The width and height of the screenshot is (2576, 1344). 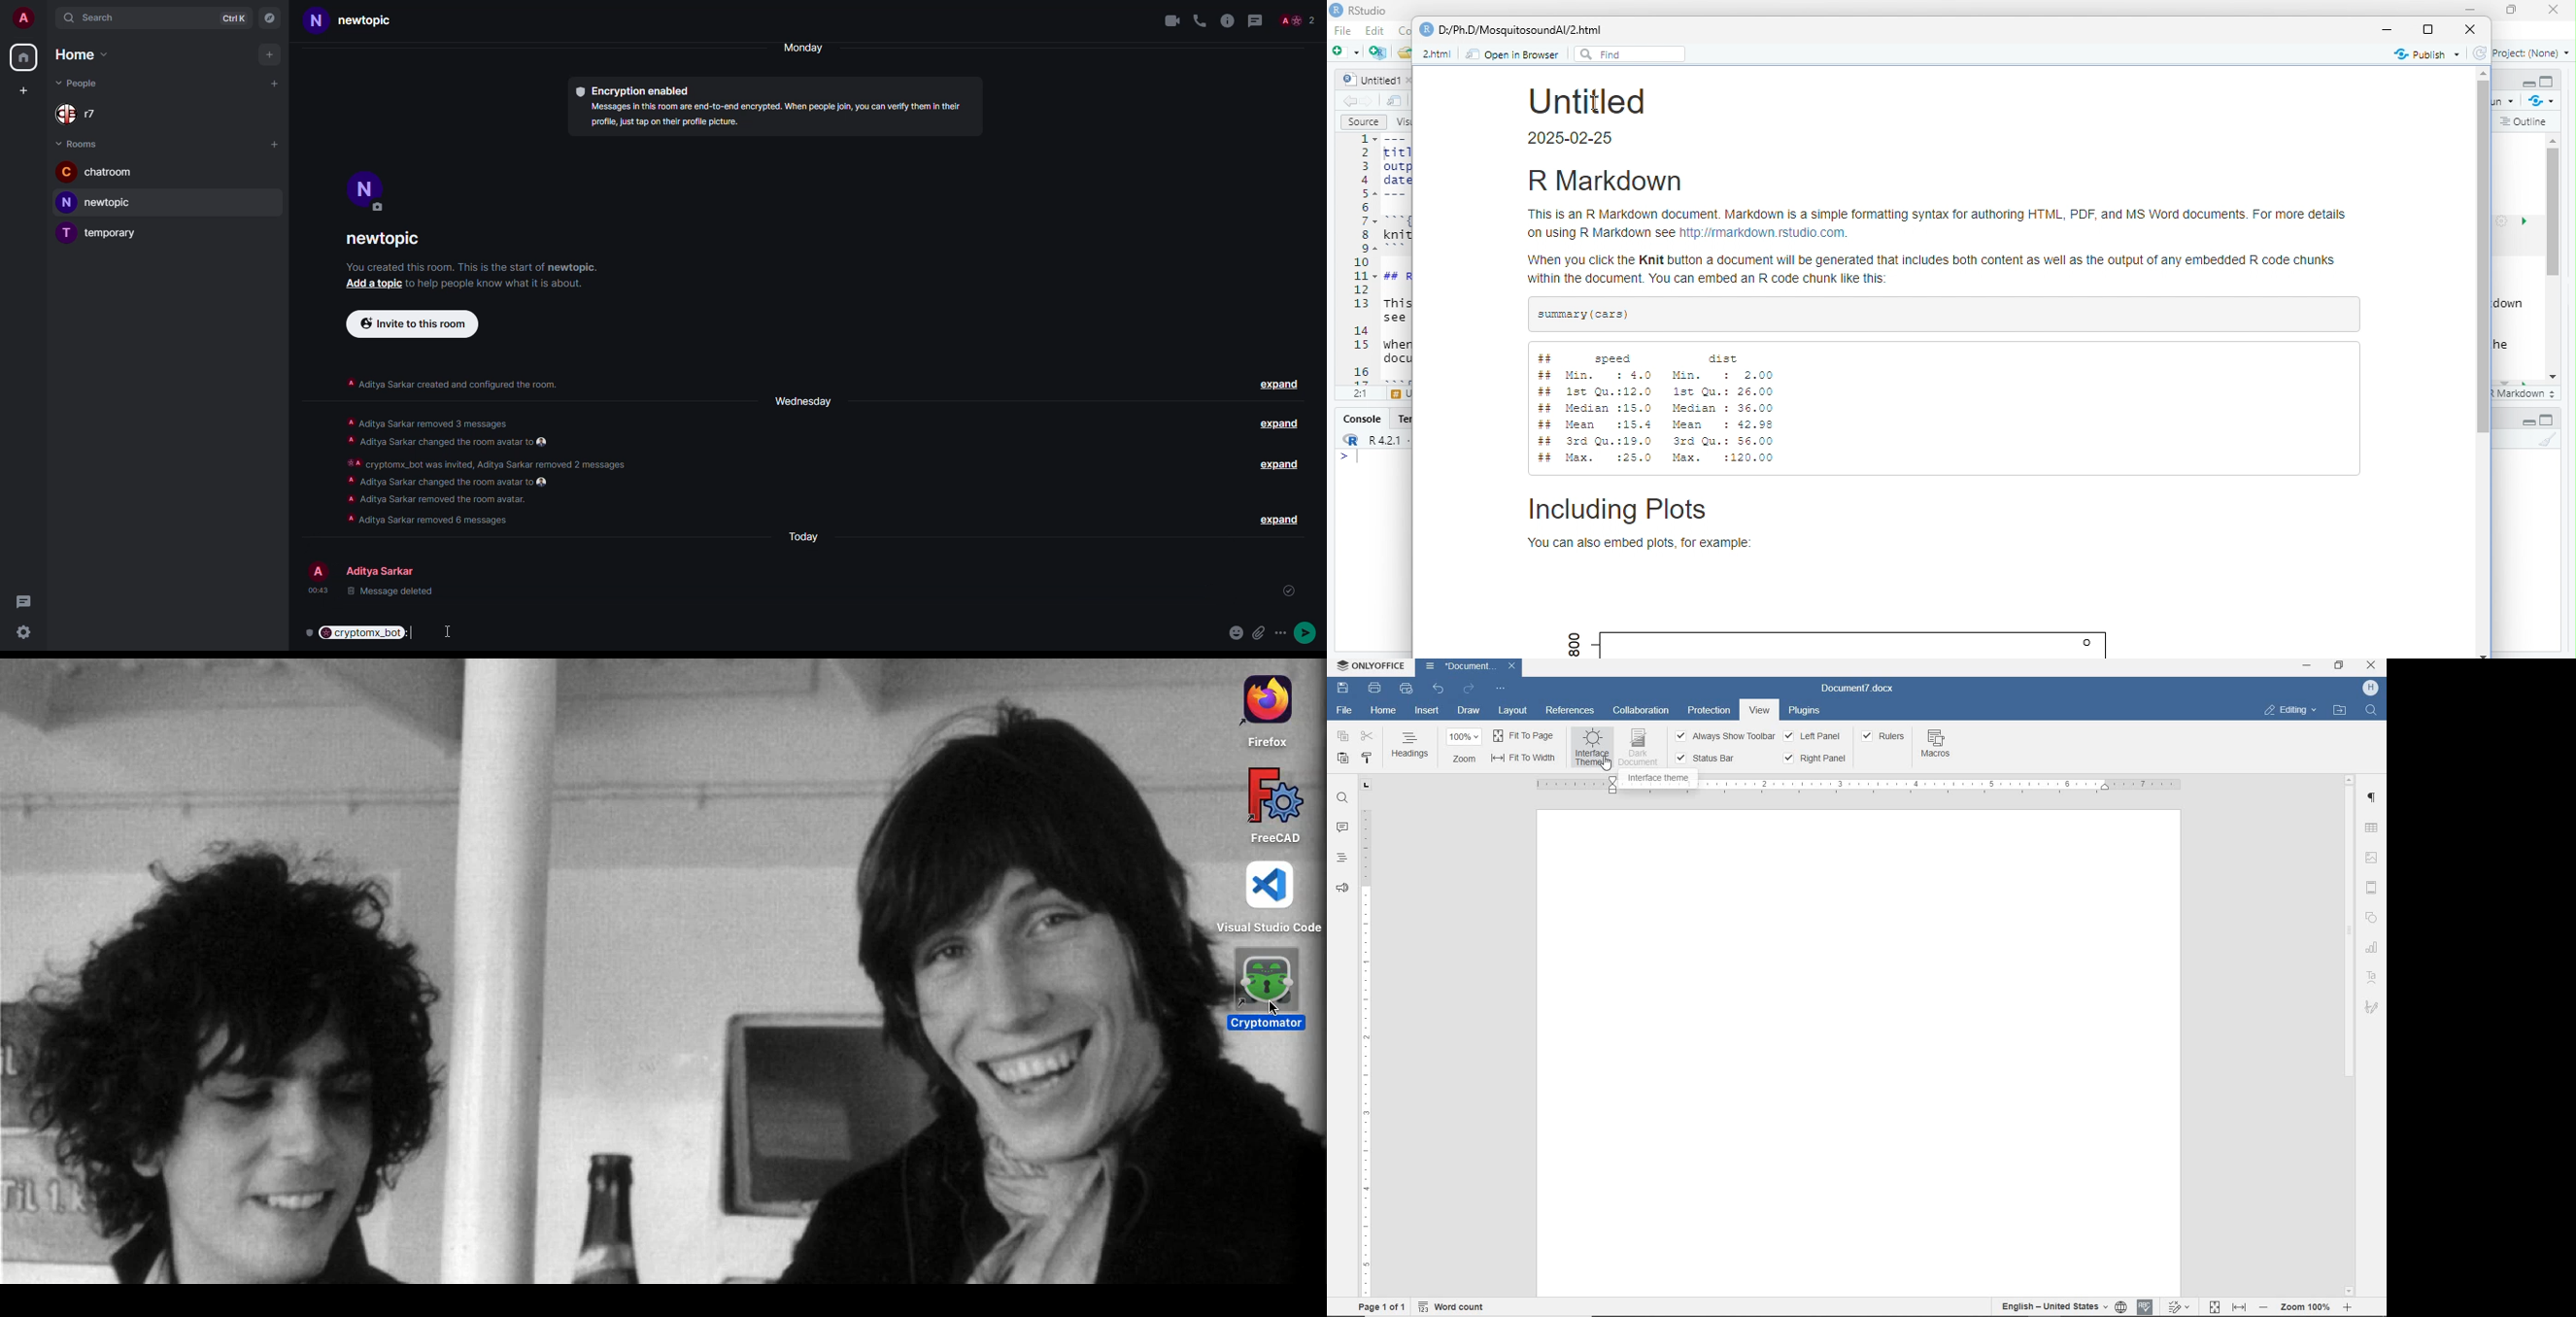 What do you see at coordinates (1372, 80) in the screenshot?
I see `Untitied1` at bounding box center [1372, 80].